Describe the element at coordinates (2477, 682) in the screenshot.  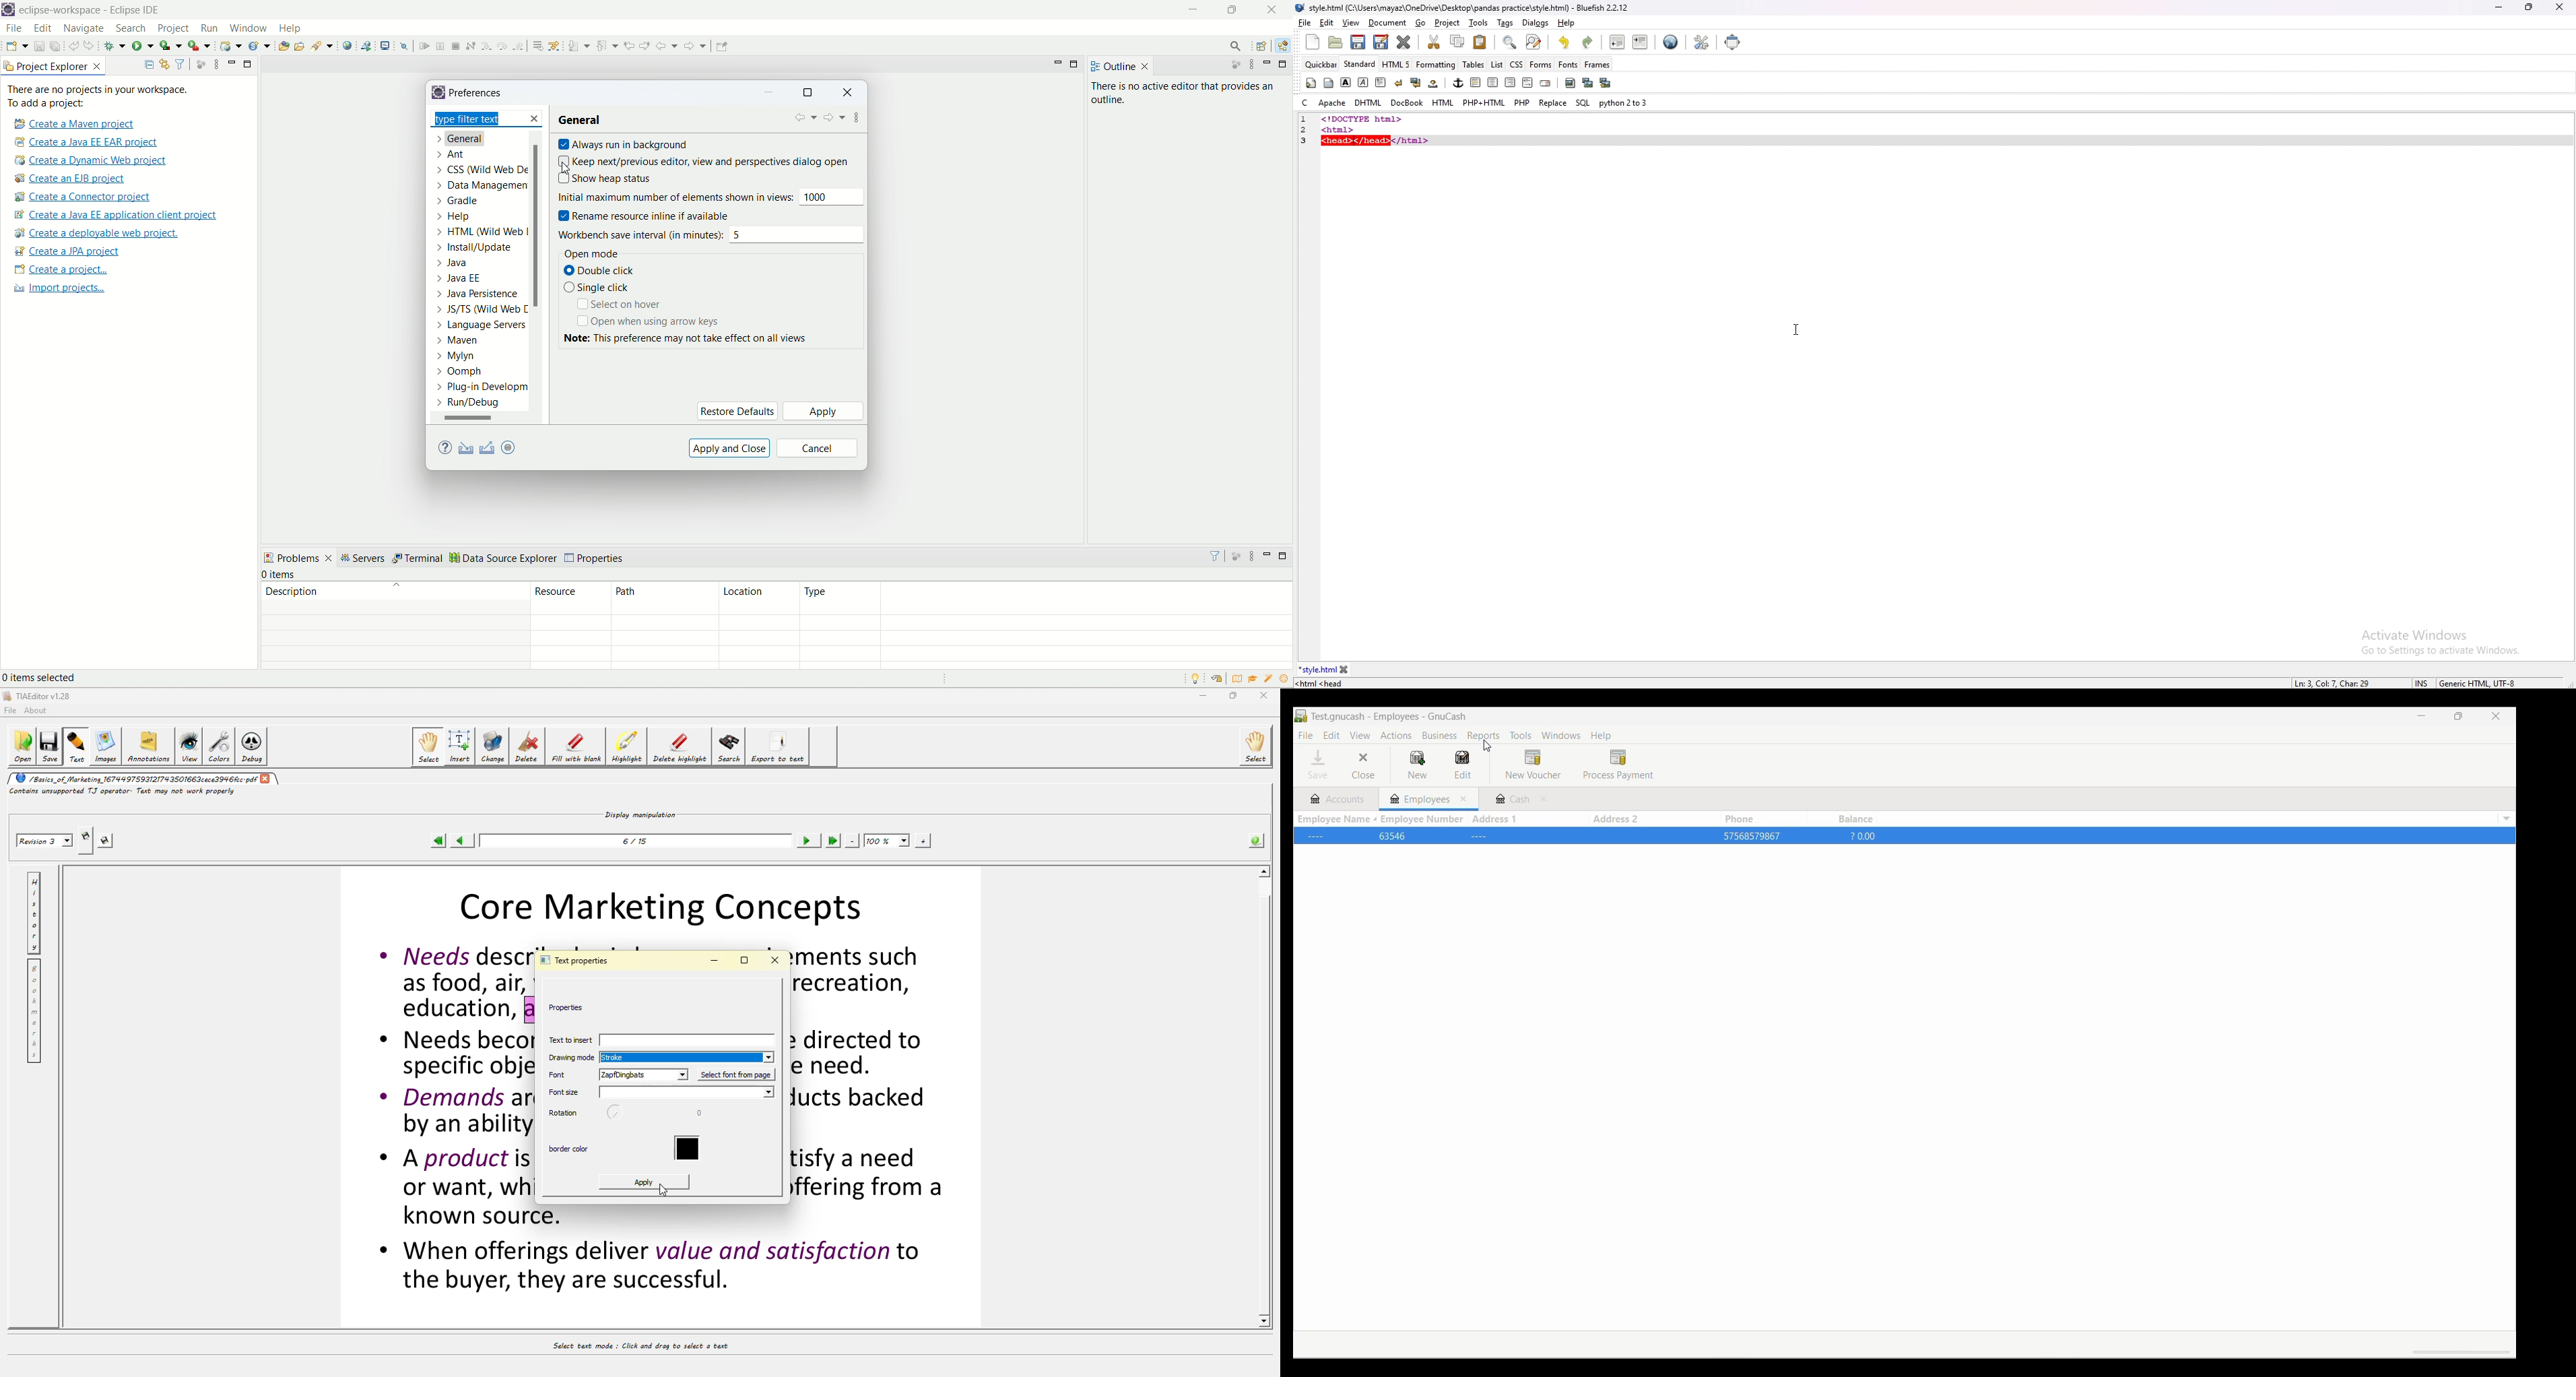
I see `encoding` at that location.